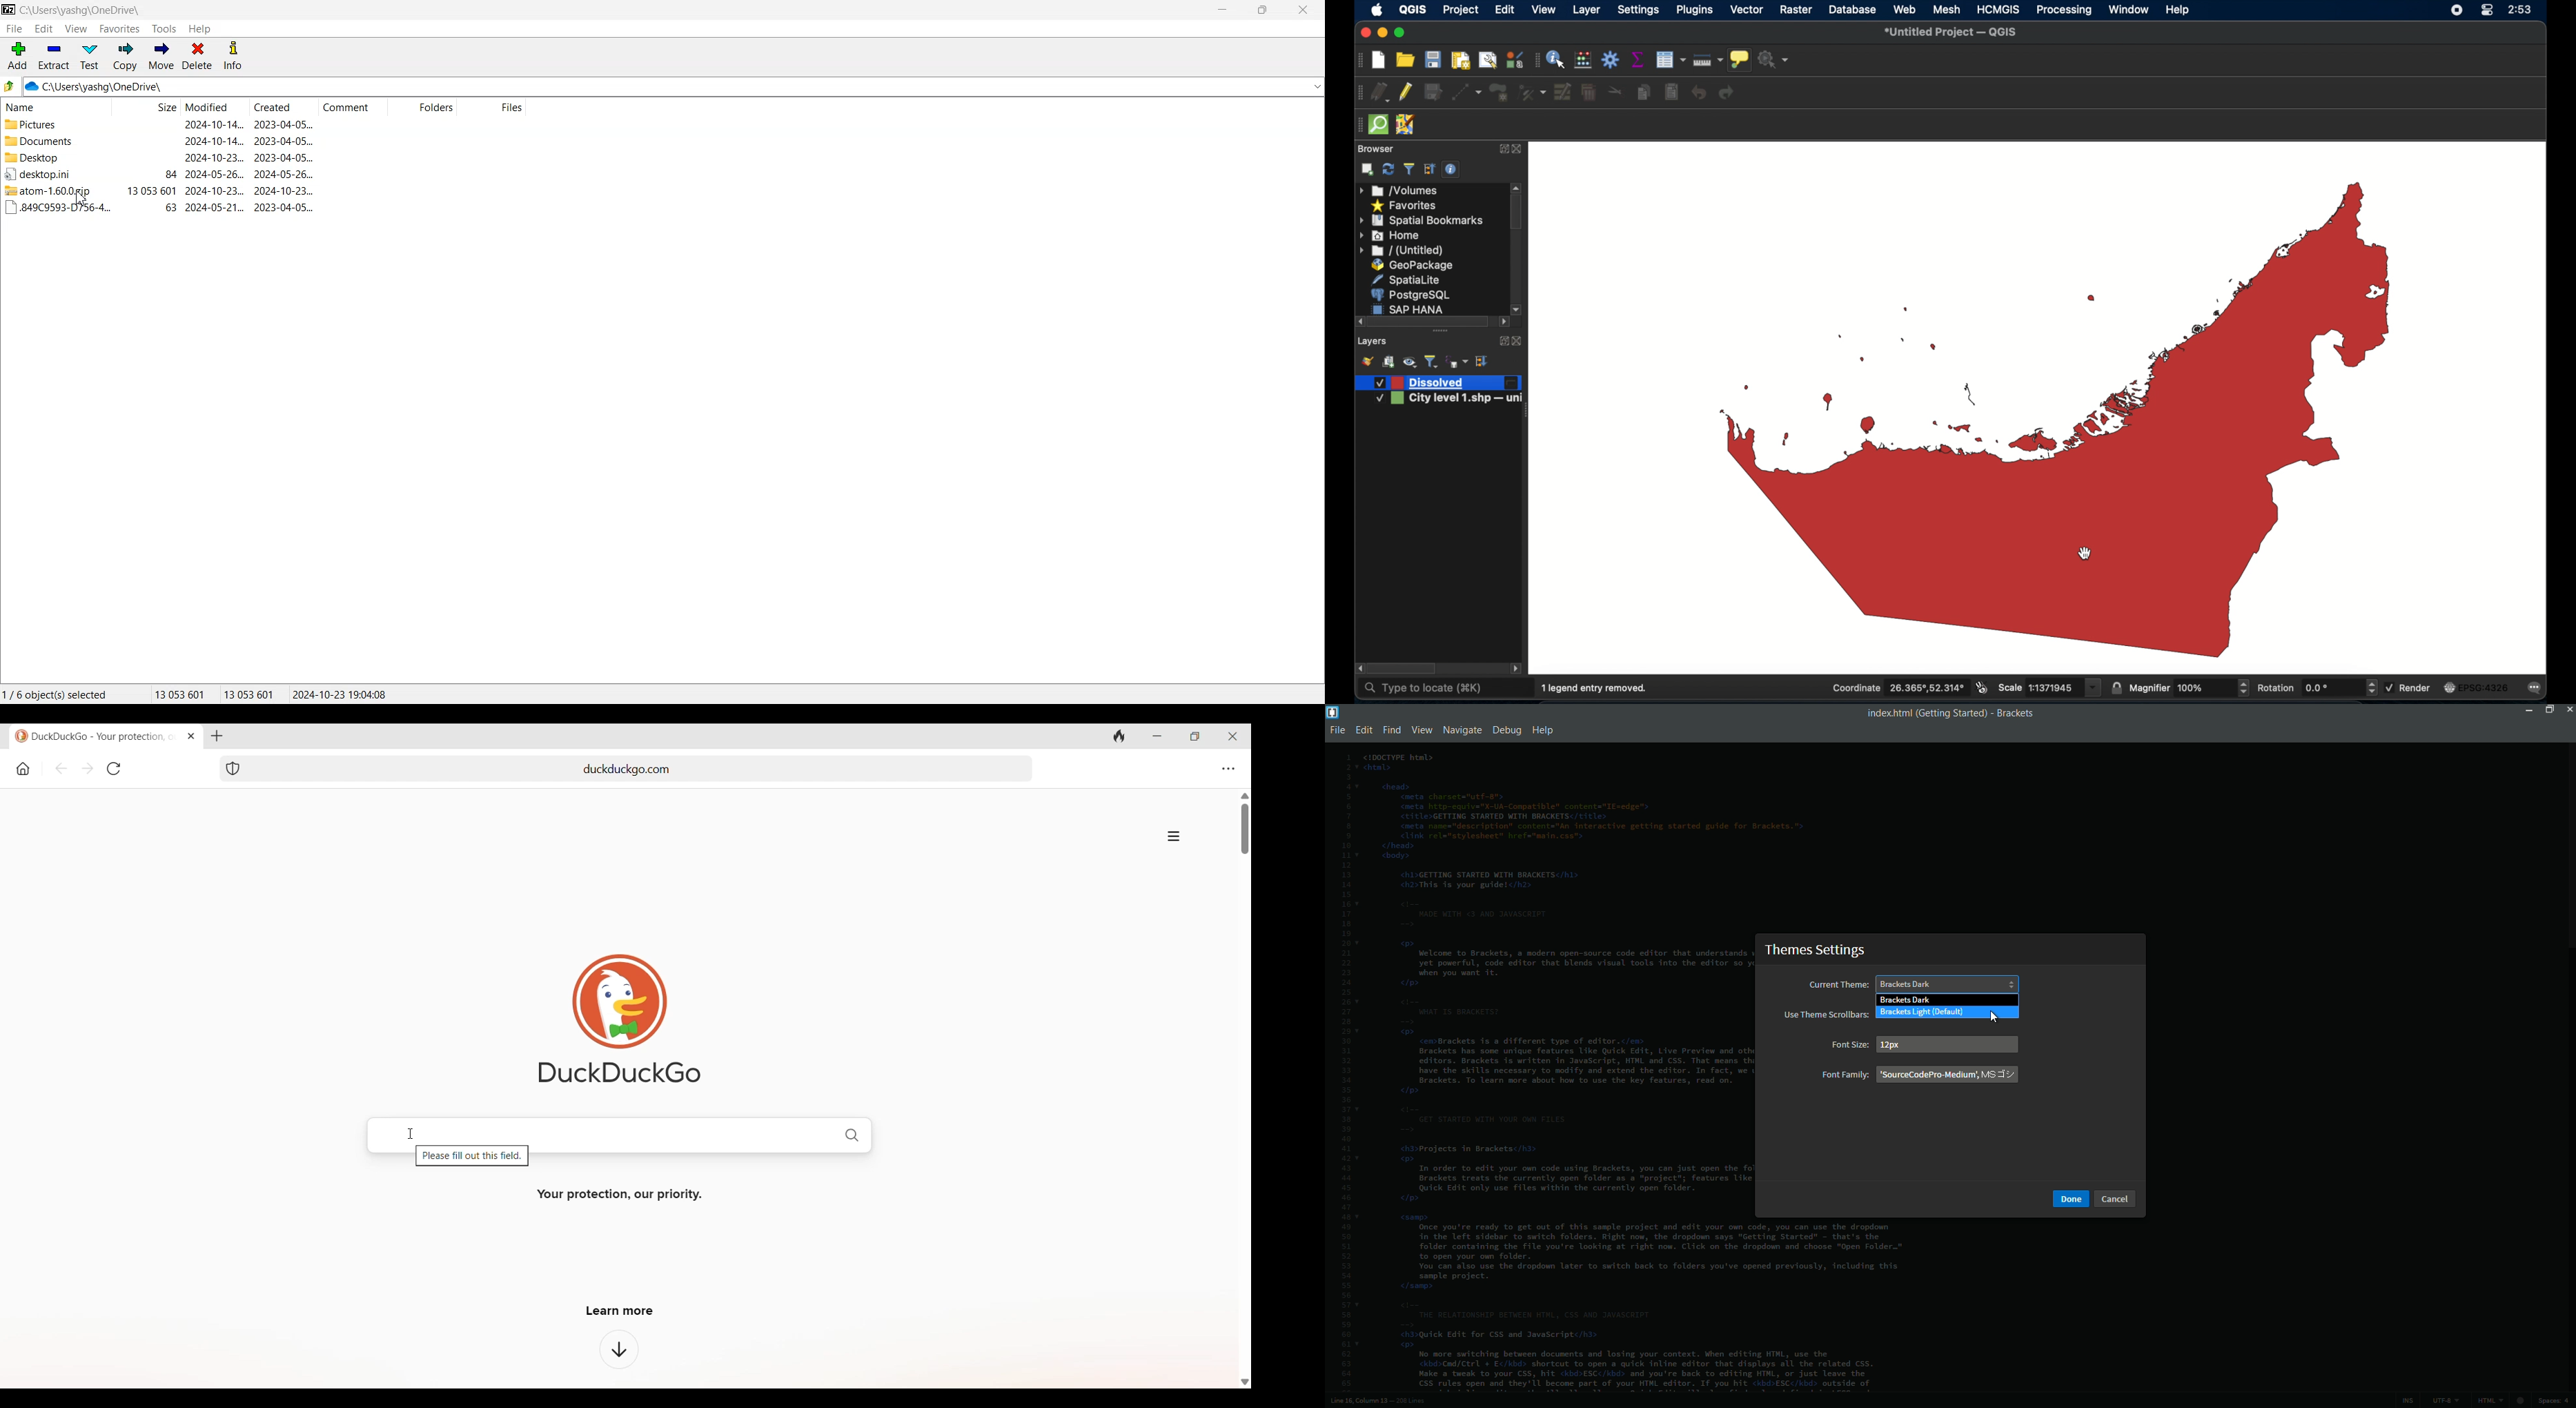 This screenshot has height=1428, width=2576. What do you see at coordinates (1444, 383) in the screenshot?
I see `dissolved layer created` at bounding box center [1444, 383].